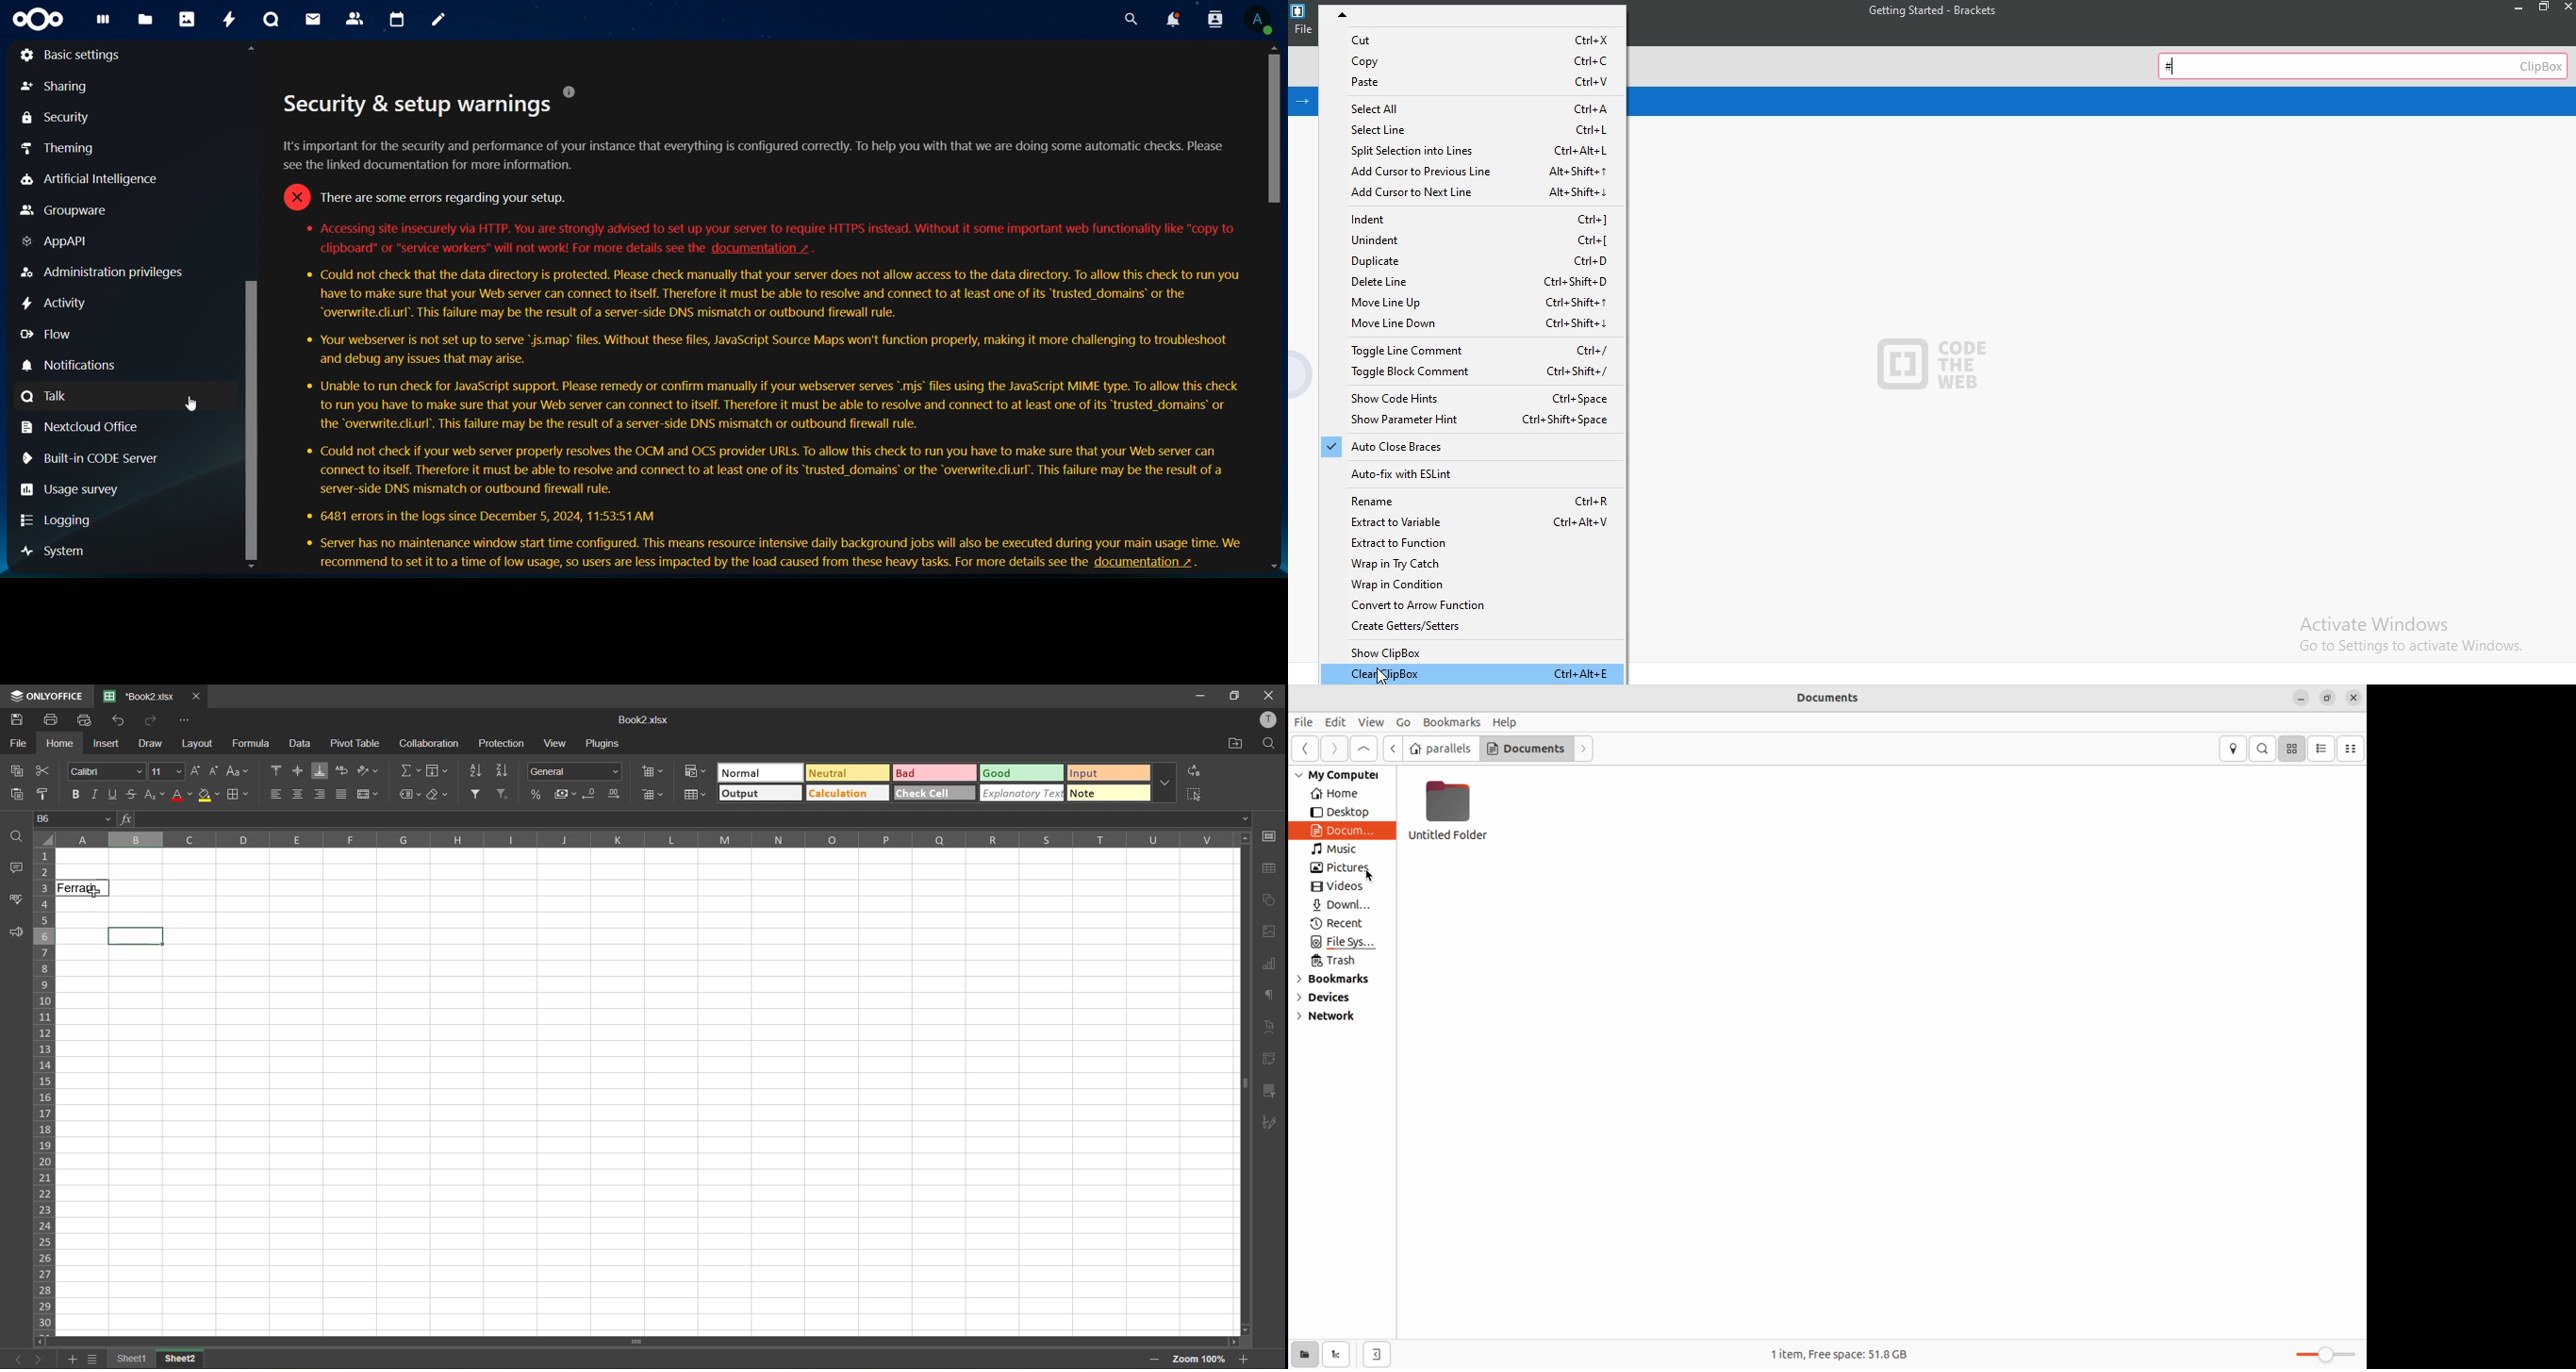 Image resolution: width=2576 pixels, height=1372 pixels. Describe the element at coordinates (90, 427) in the screenshot. I see `netcloud office` at that location.